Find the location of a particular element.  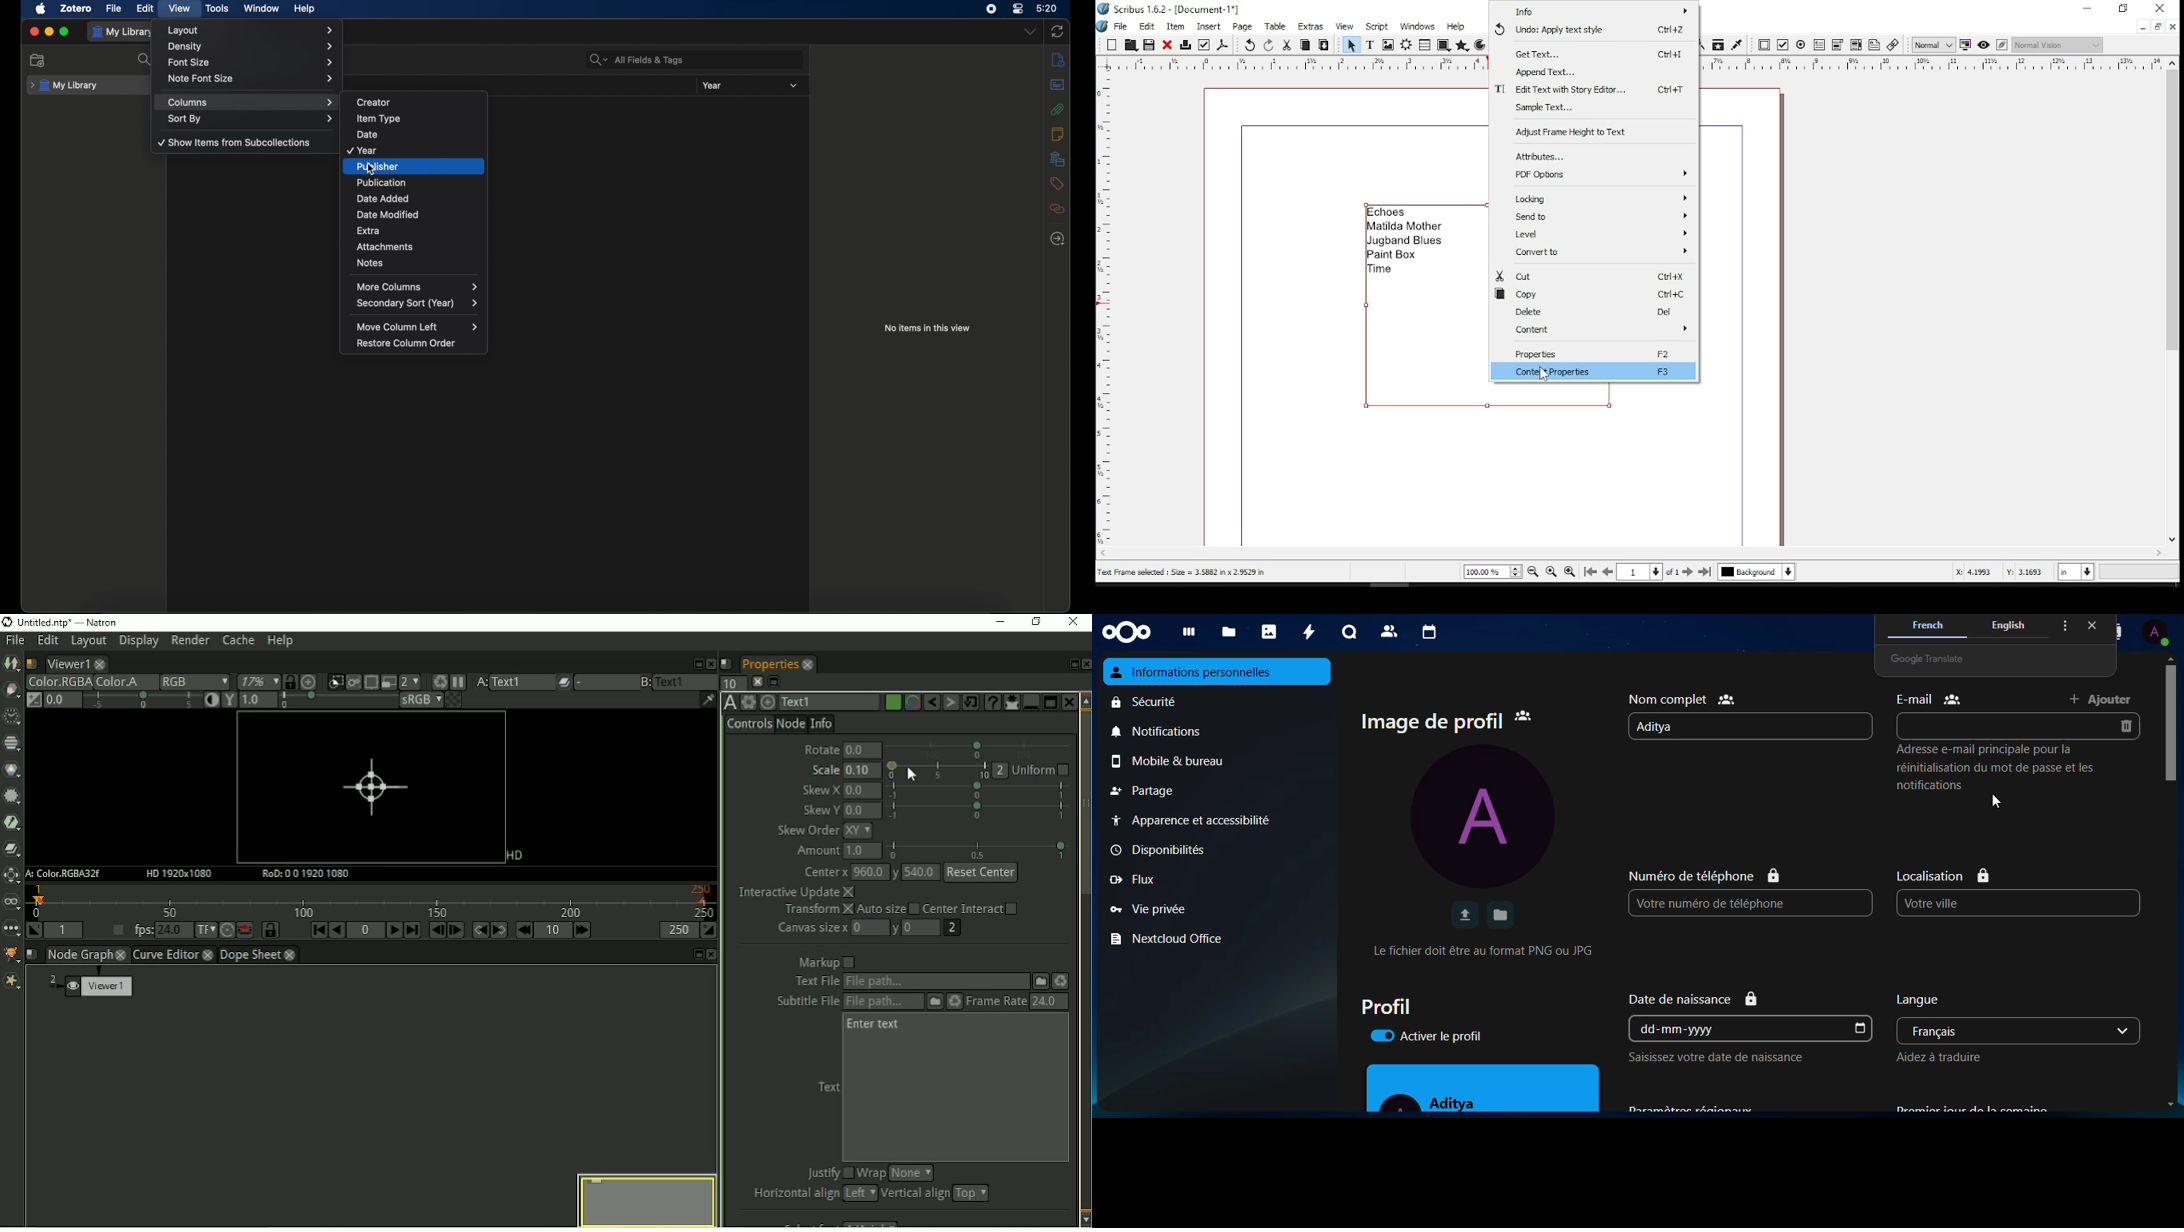

X: 4.1993 is located at coordinates (1970, 571).